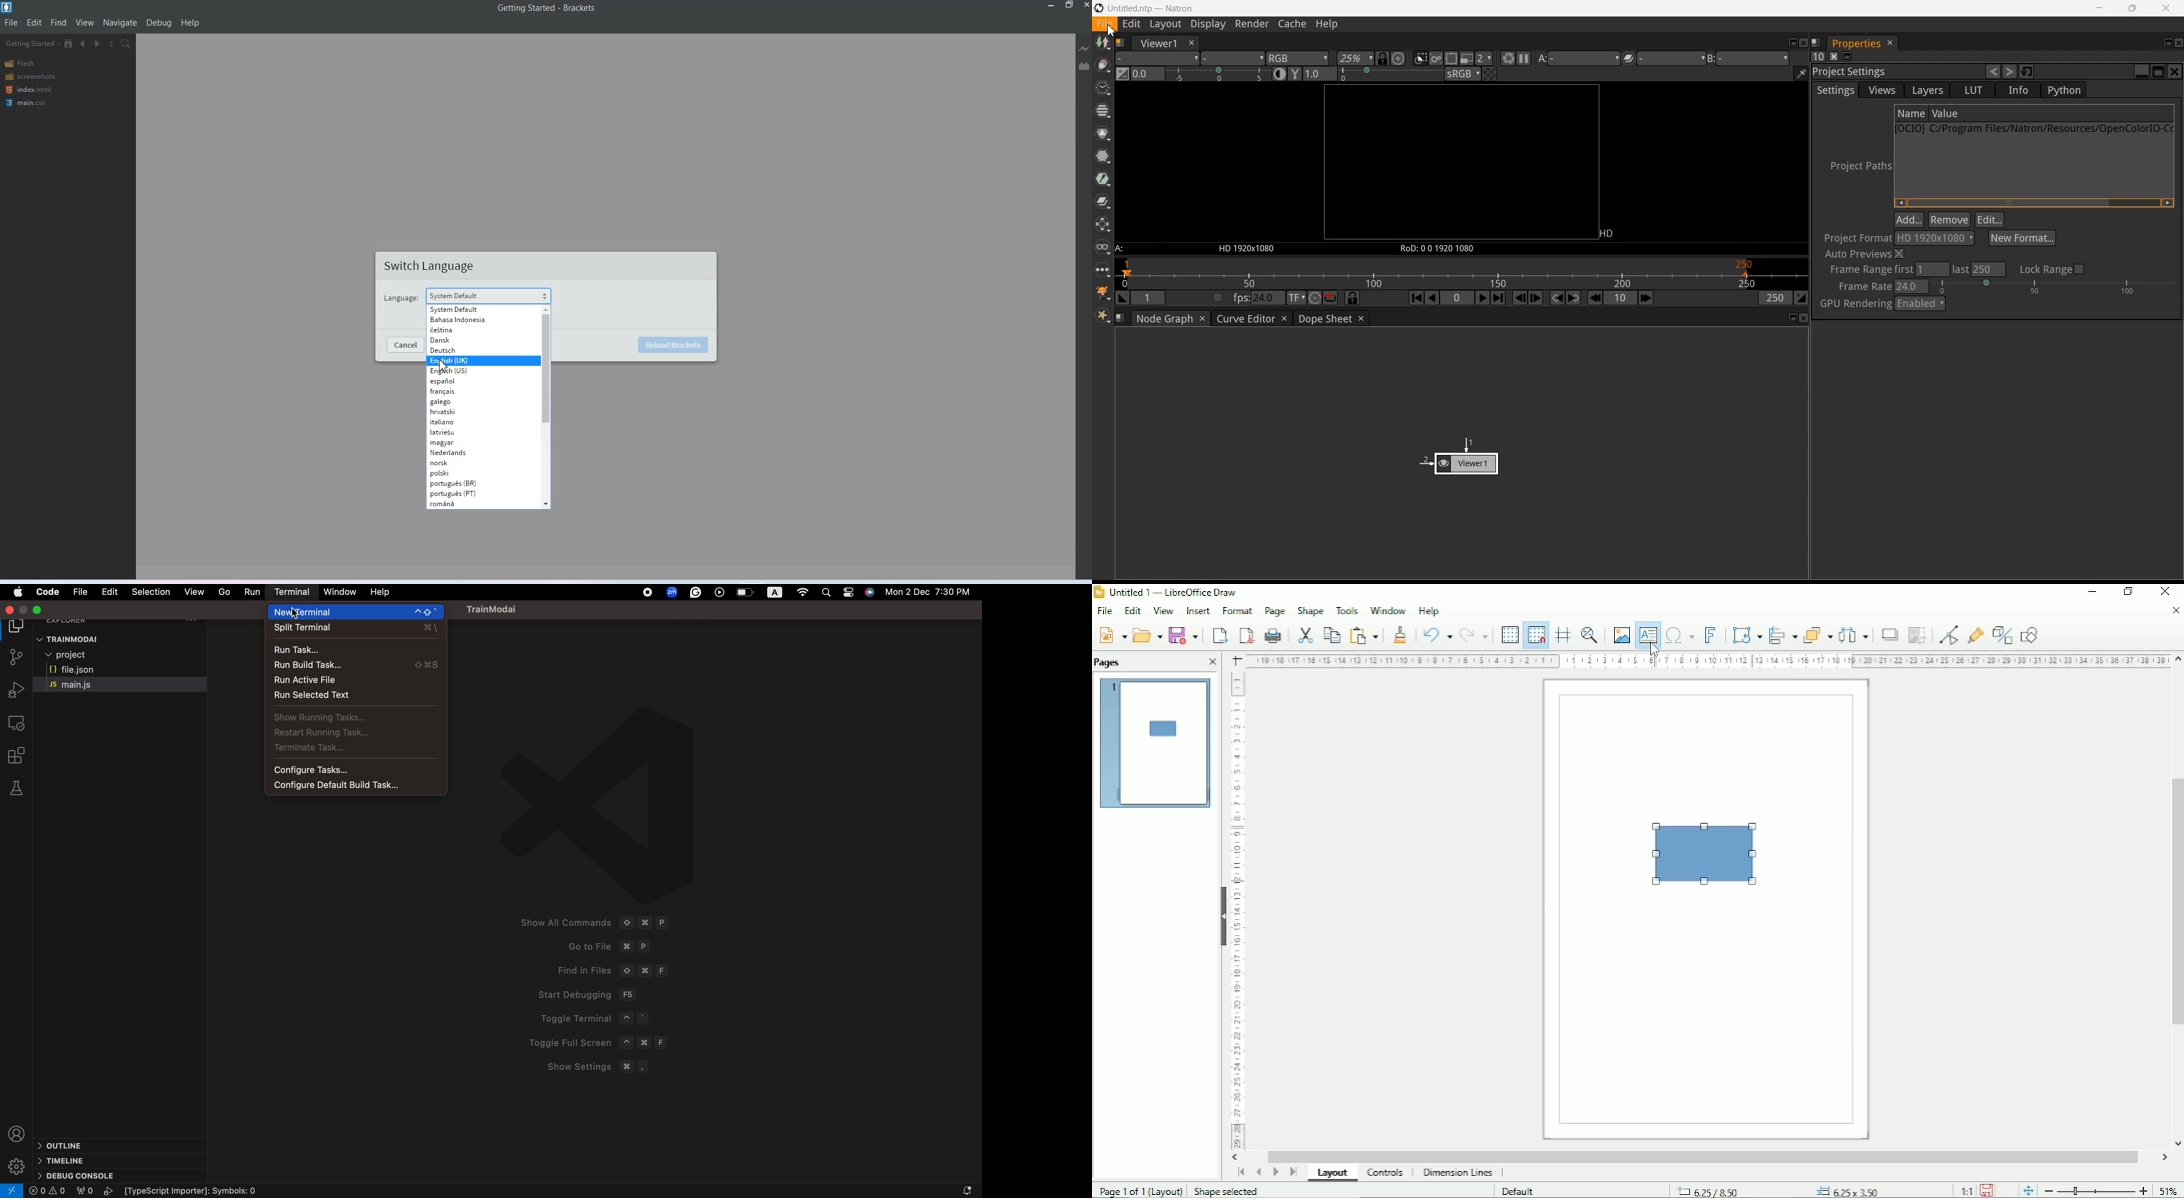 The width and height of the screenshot is (2184, 1204). What do you see at coordinates (1155, 744) in the screenshot?
I see `Preview` at bounding box center [1155, 744].